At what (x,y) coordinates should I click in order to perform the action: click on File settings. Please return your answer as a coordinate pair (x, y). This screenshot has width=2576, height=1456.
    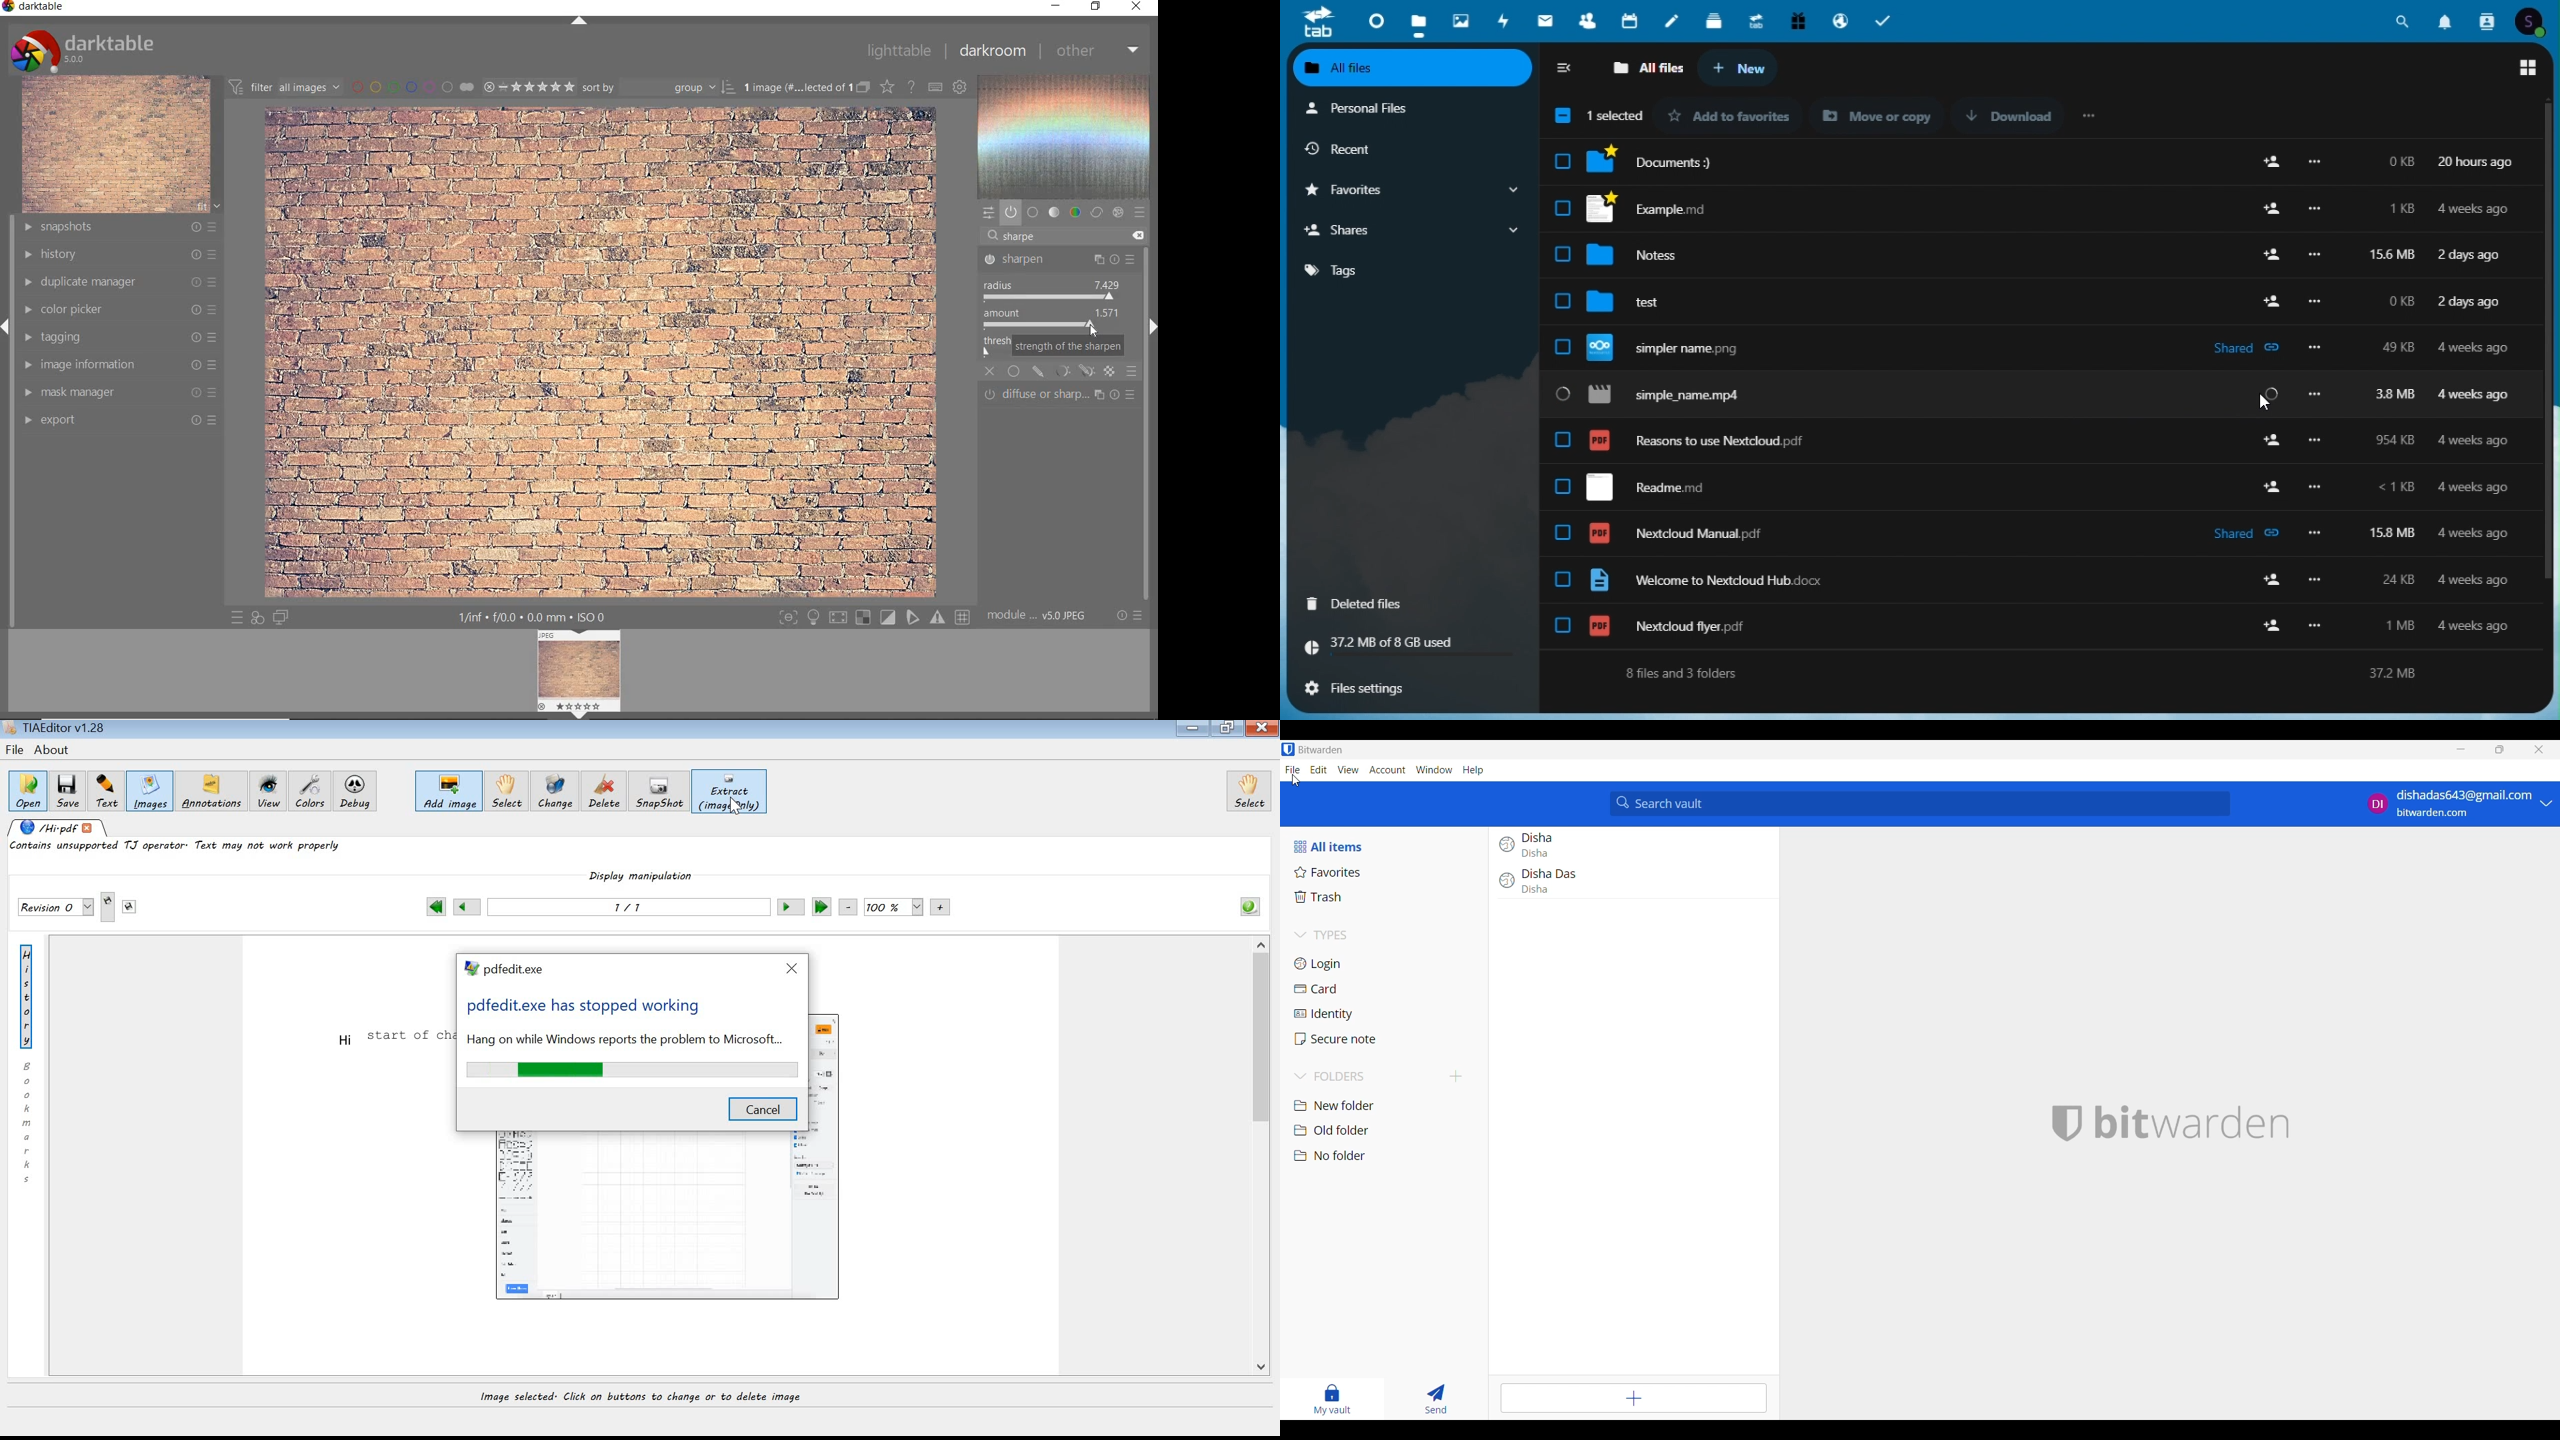
    Looking at the image, I should click on (1367, 688).